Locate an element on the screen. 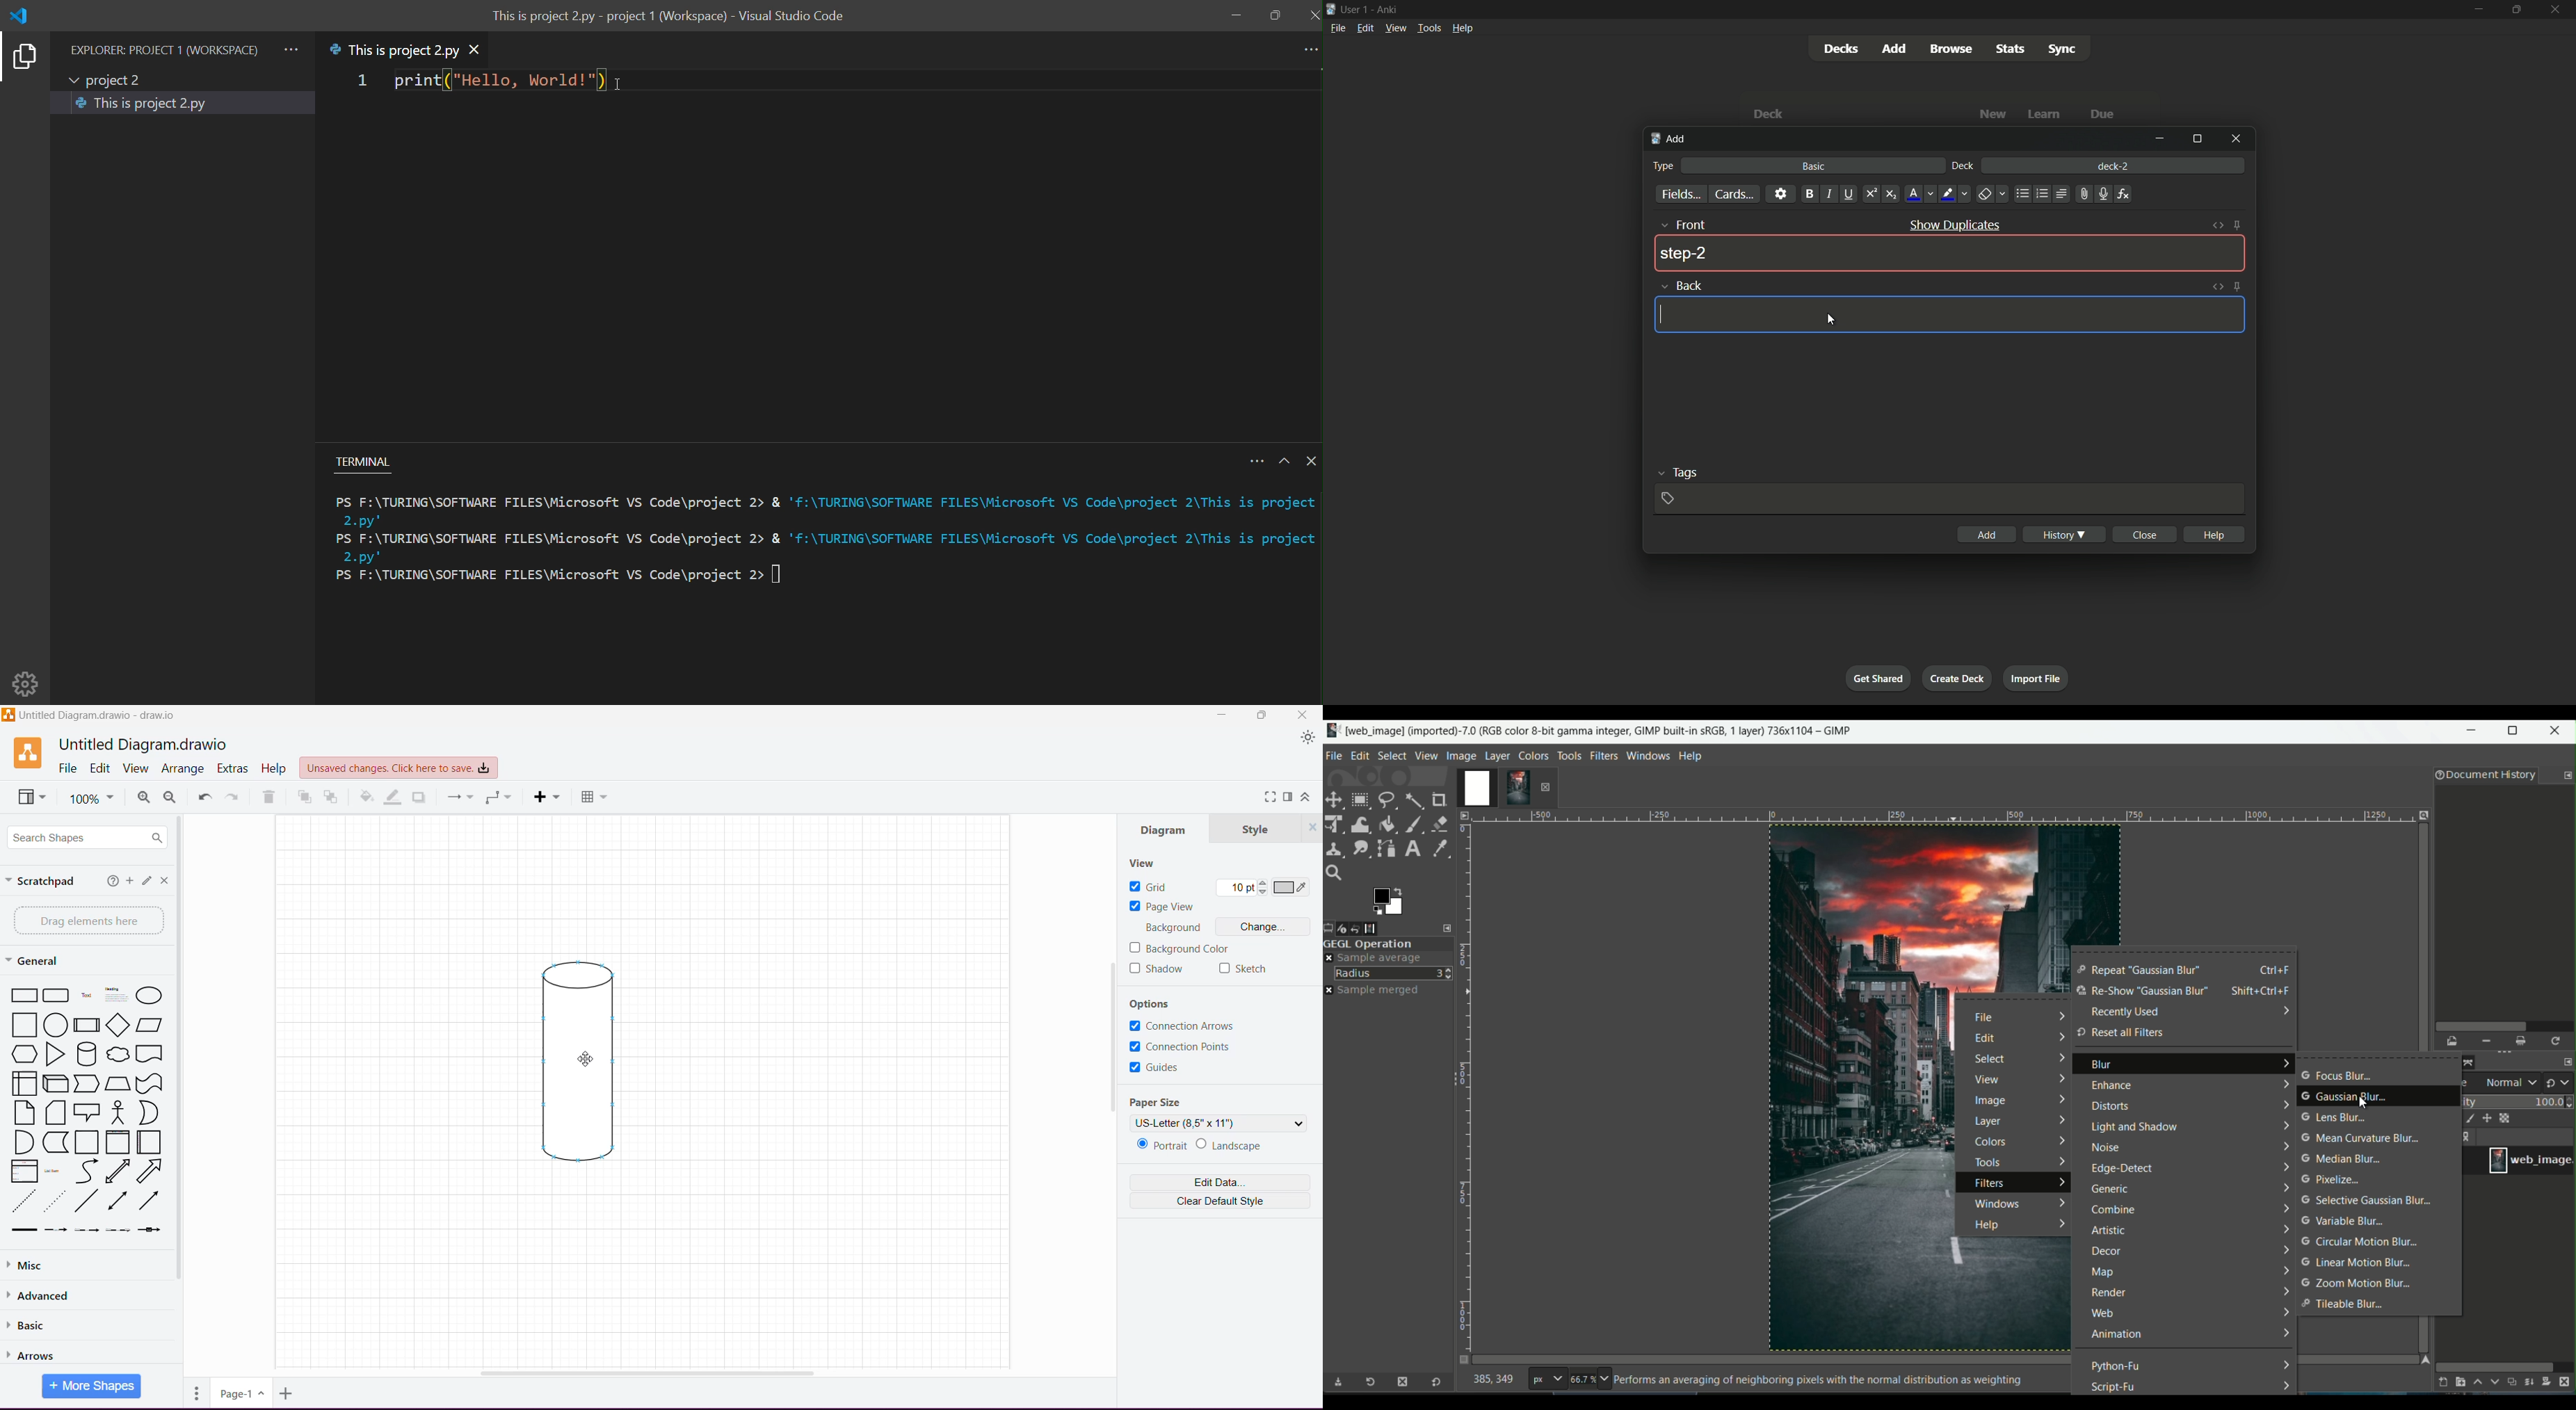 The width and height of the screenshot is (2576, 1428). deck is located at coordinates (1965, 166).